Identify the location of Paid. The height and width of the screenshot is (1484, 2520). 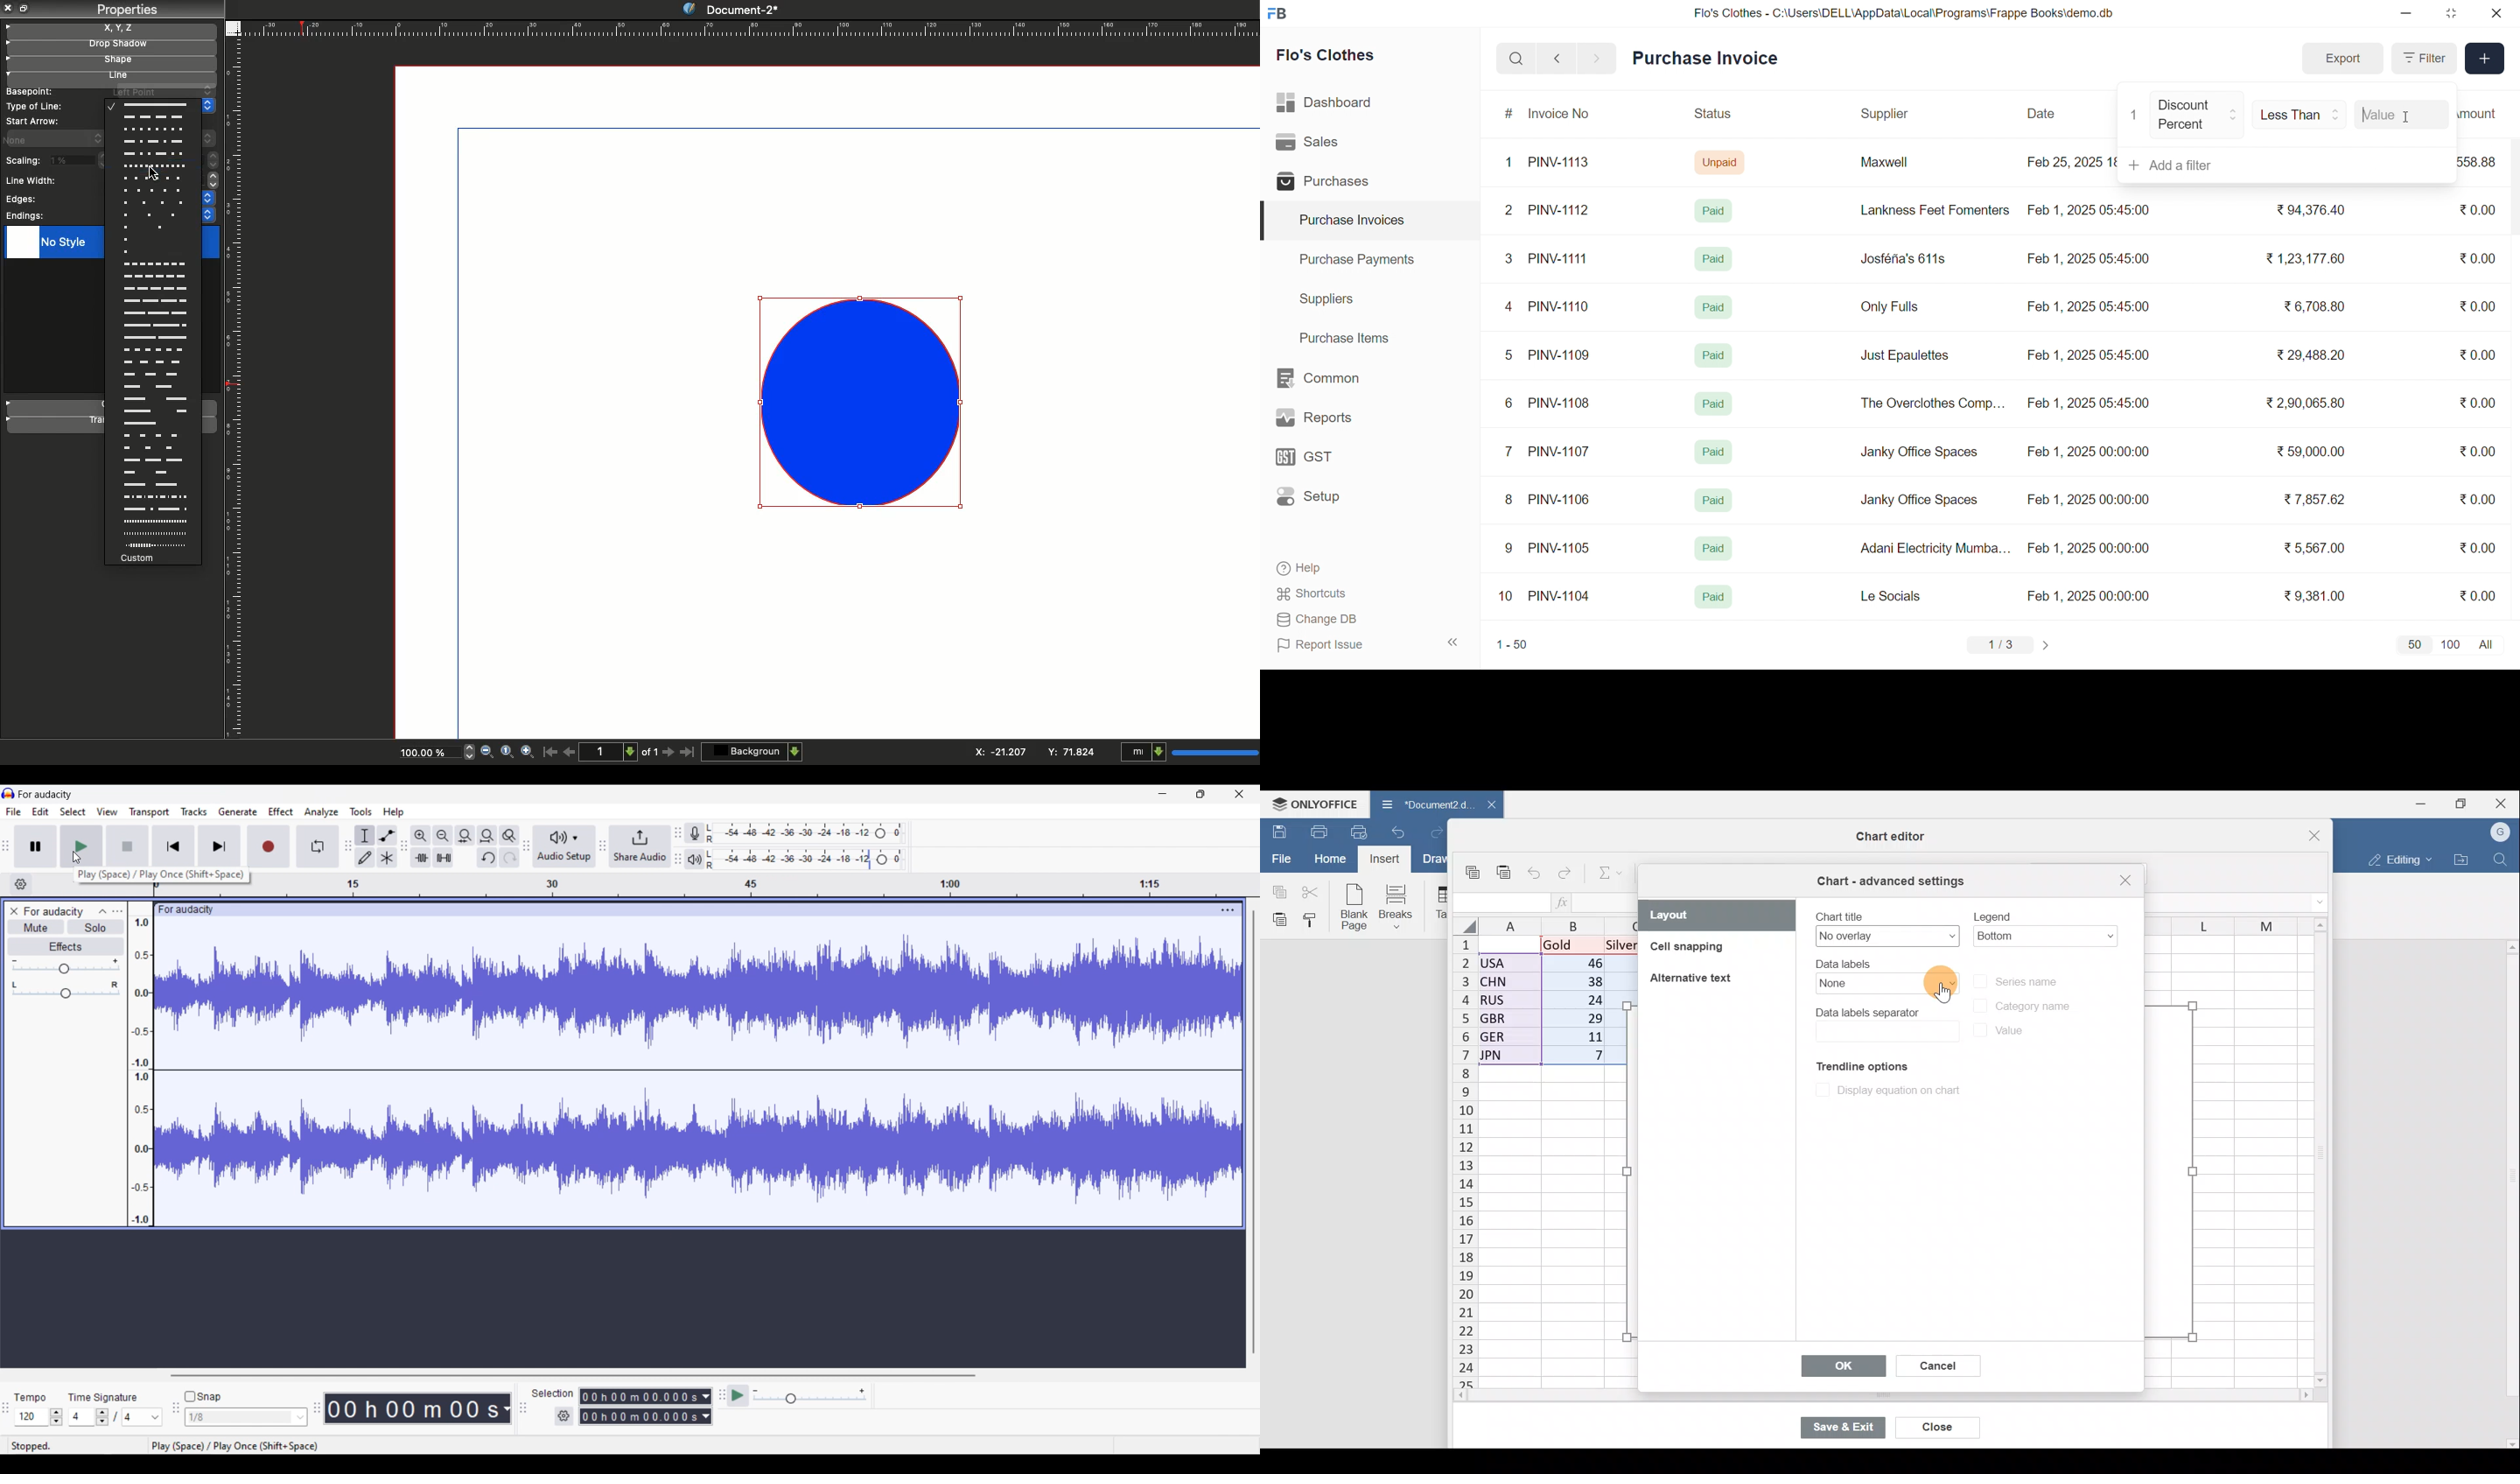
(1714, 259).